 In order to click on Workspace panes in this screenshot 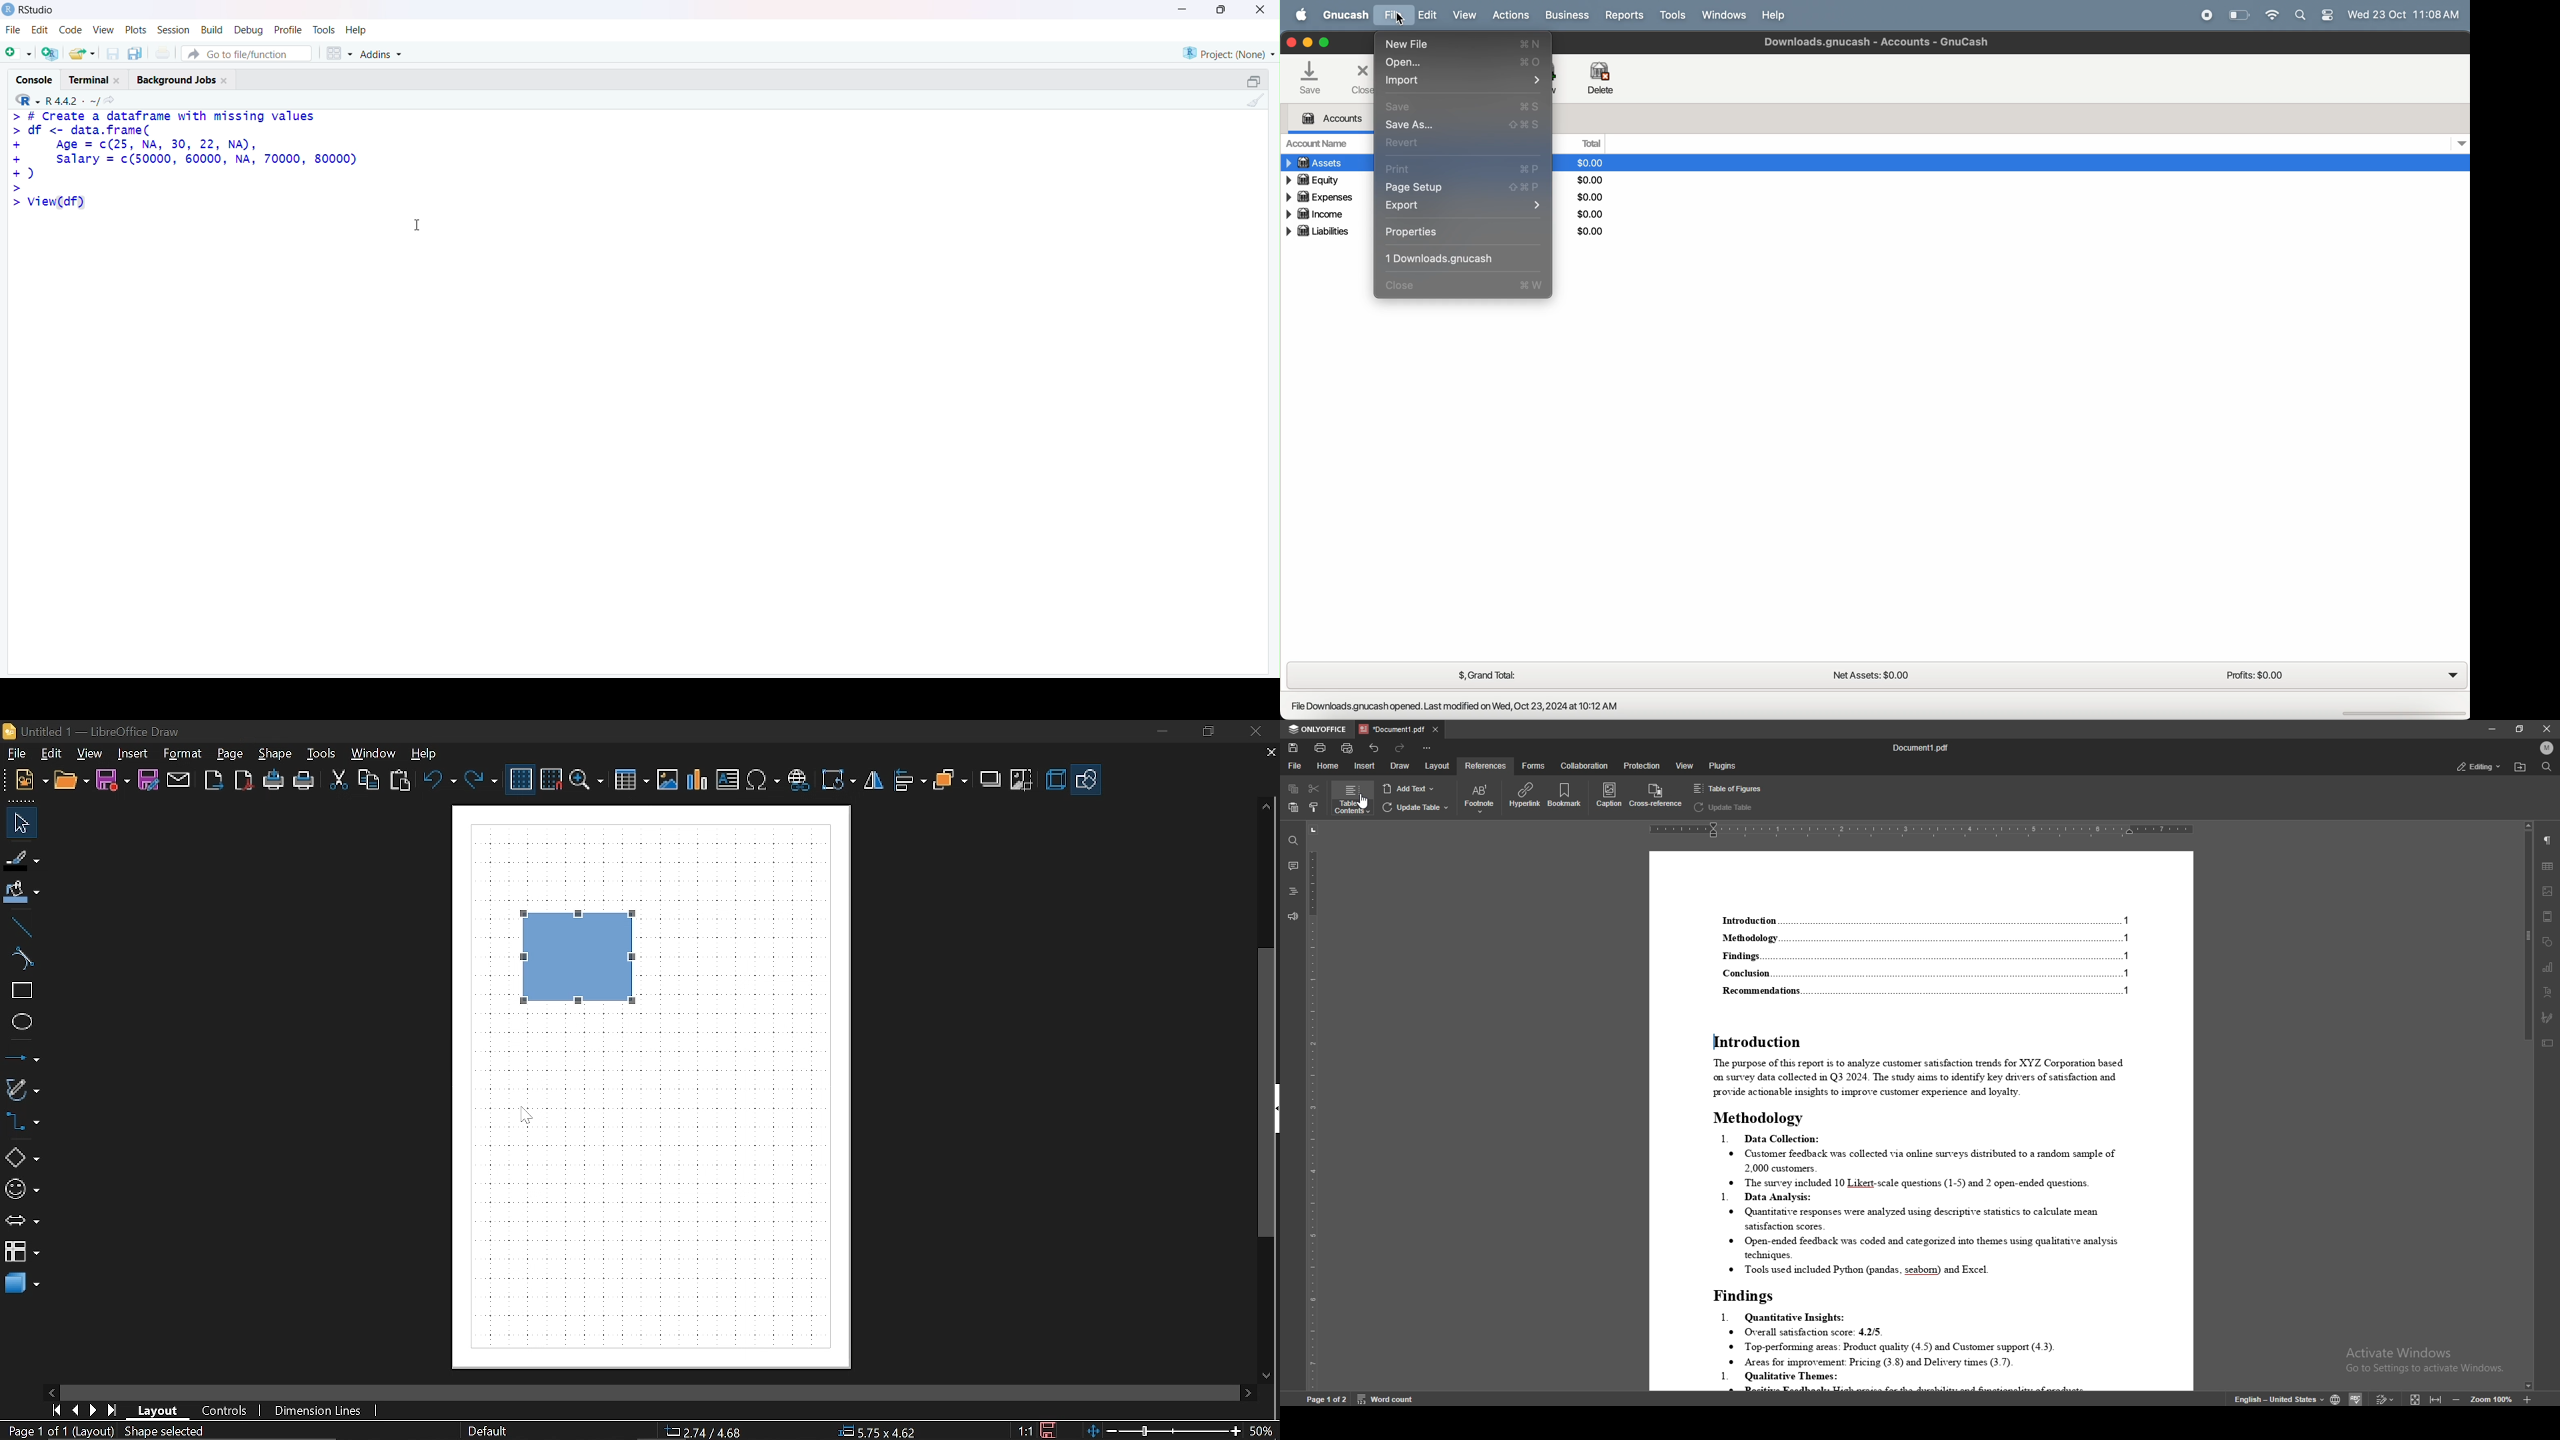, I will do `click(336, 50)`.